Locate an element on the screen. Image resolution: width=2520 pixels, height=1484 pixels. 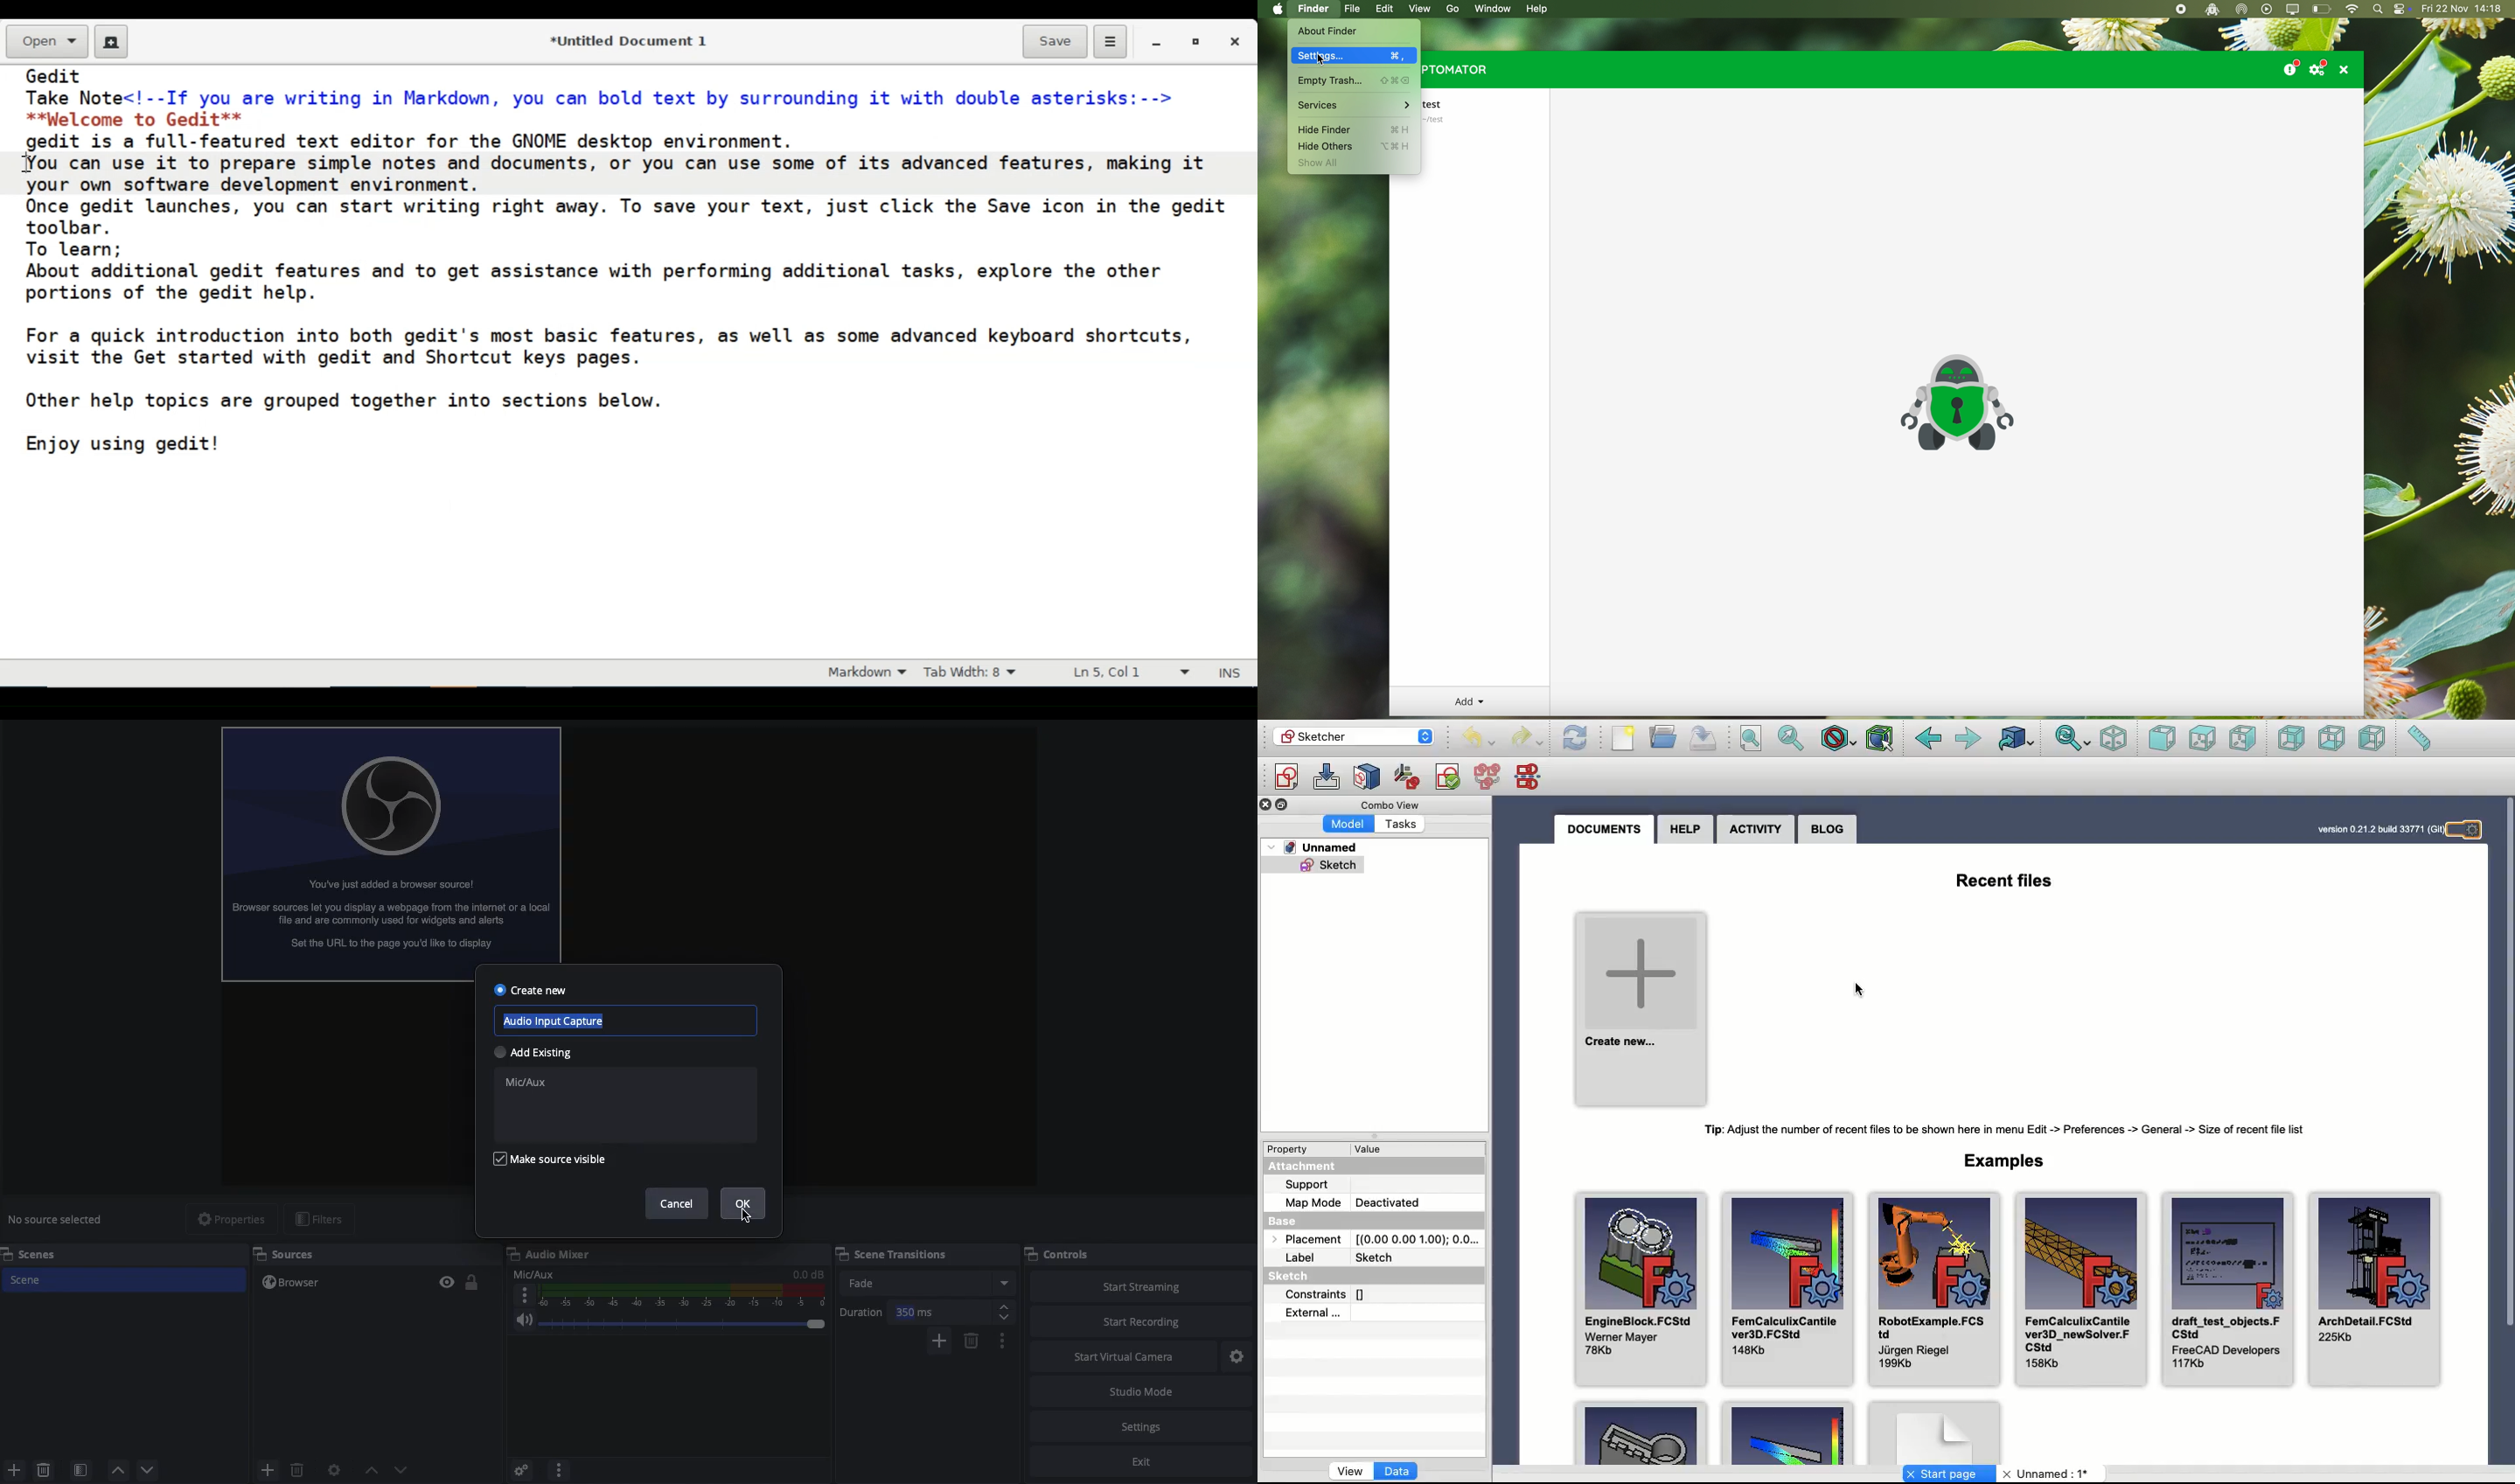
Create new is located at coordinates (1643, 1009).